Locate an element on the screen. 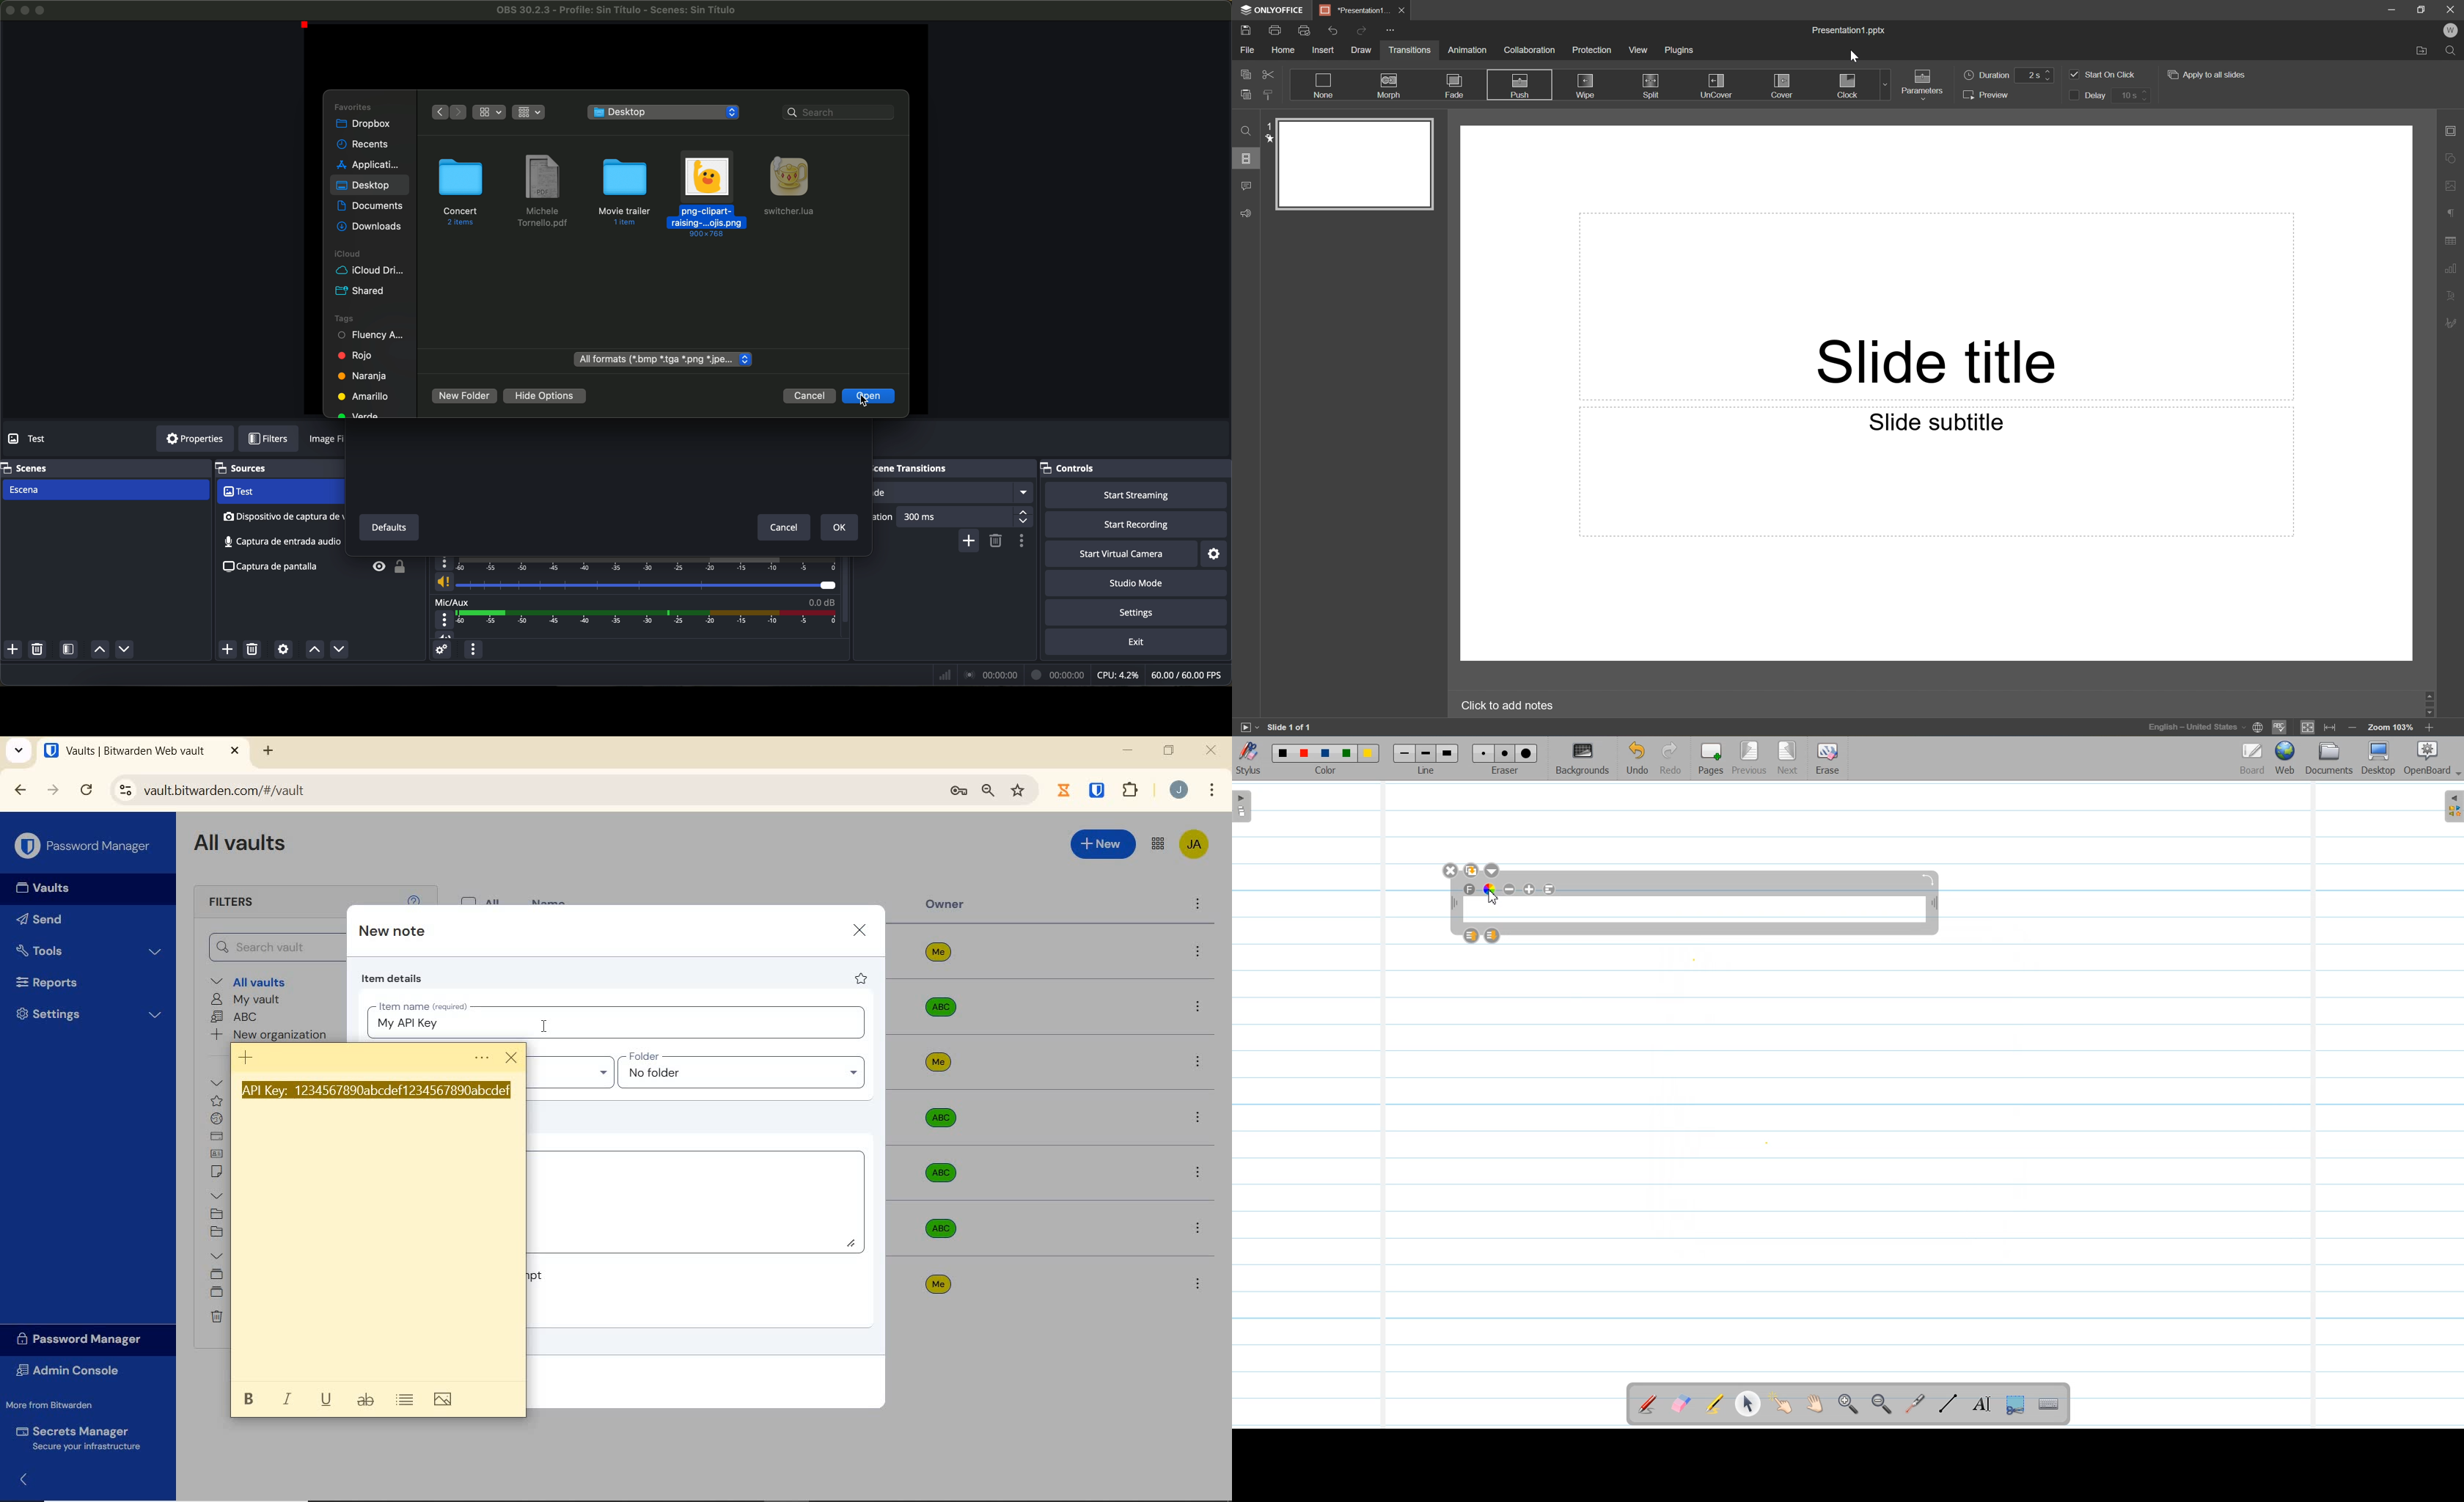 This screenshot has width=2464, height=1512. Layer Down is located at coordinates (1493, 935).